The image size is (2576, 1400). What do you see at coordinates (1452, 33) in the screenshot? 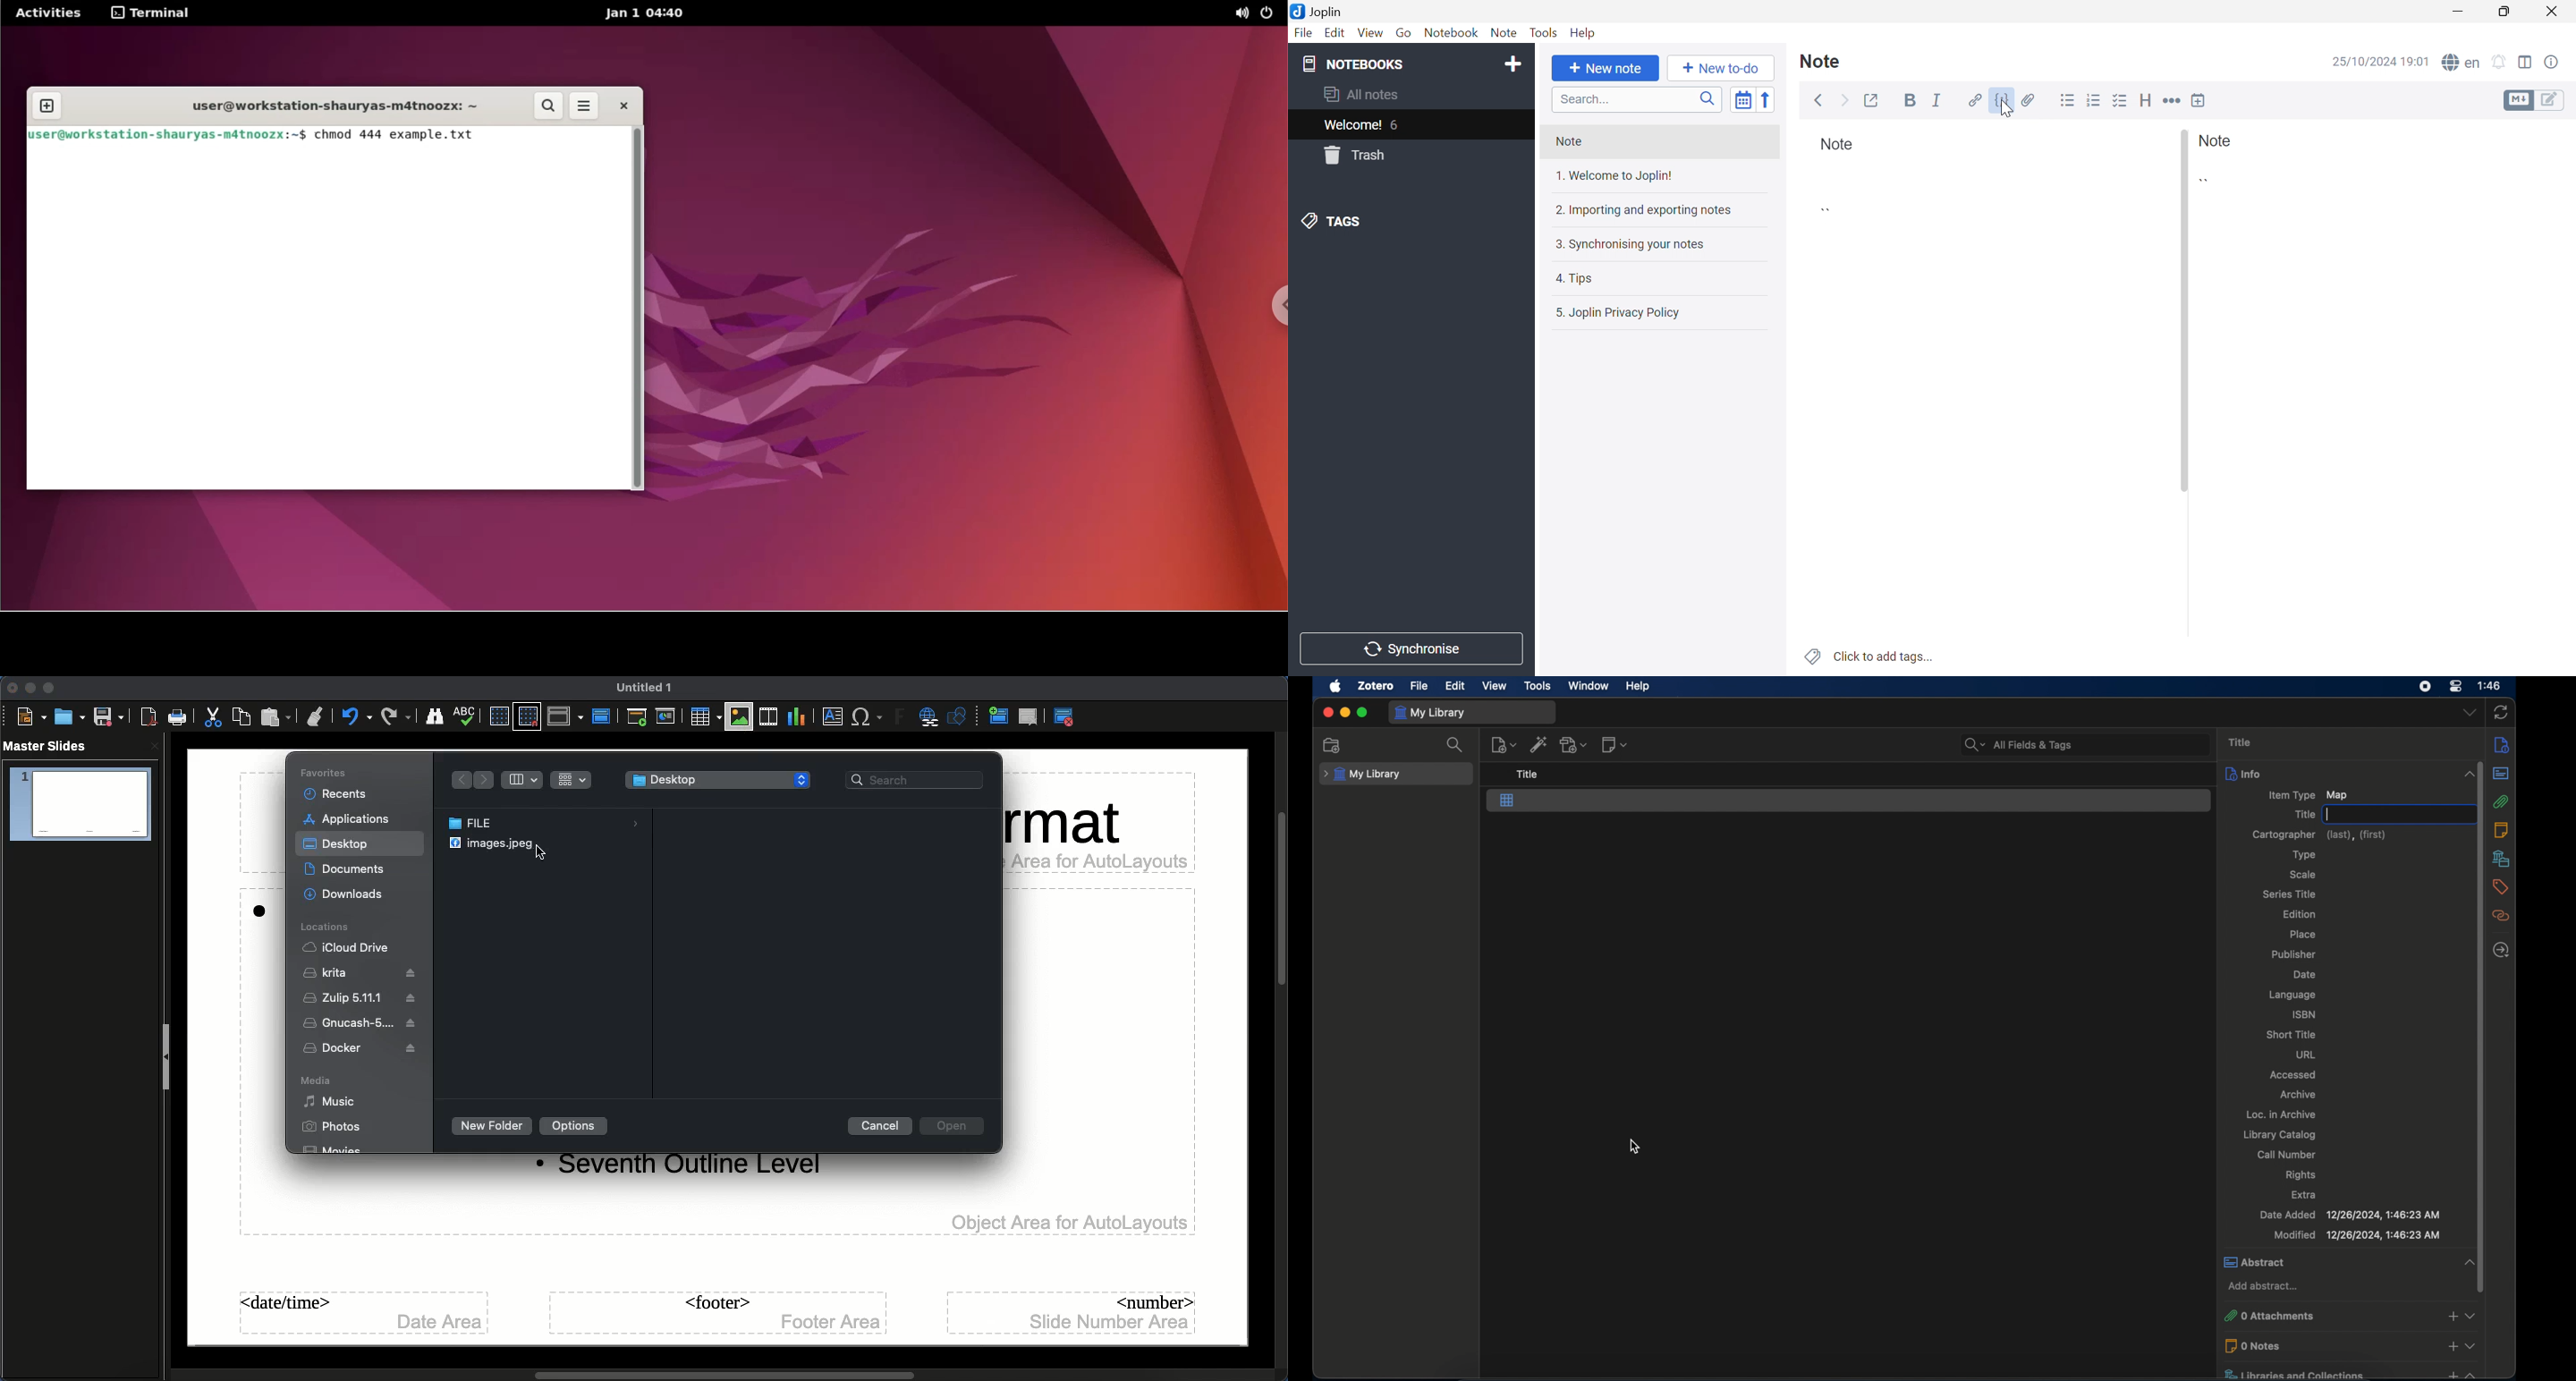
I see `Notebook` at bounding box center [1452, 33].